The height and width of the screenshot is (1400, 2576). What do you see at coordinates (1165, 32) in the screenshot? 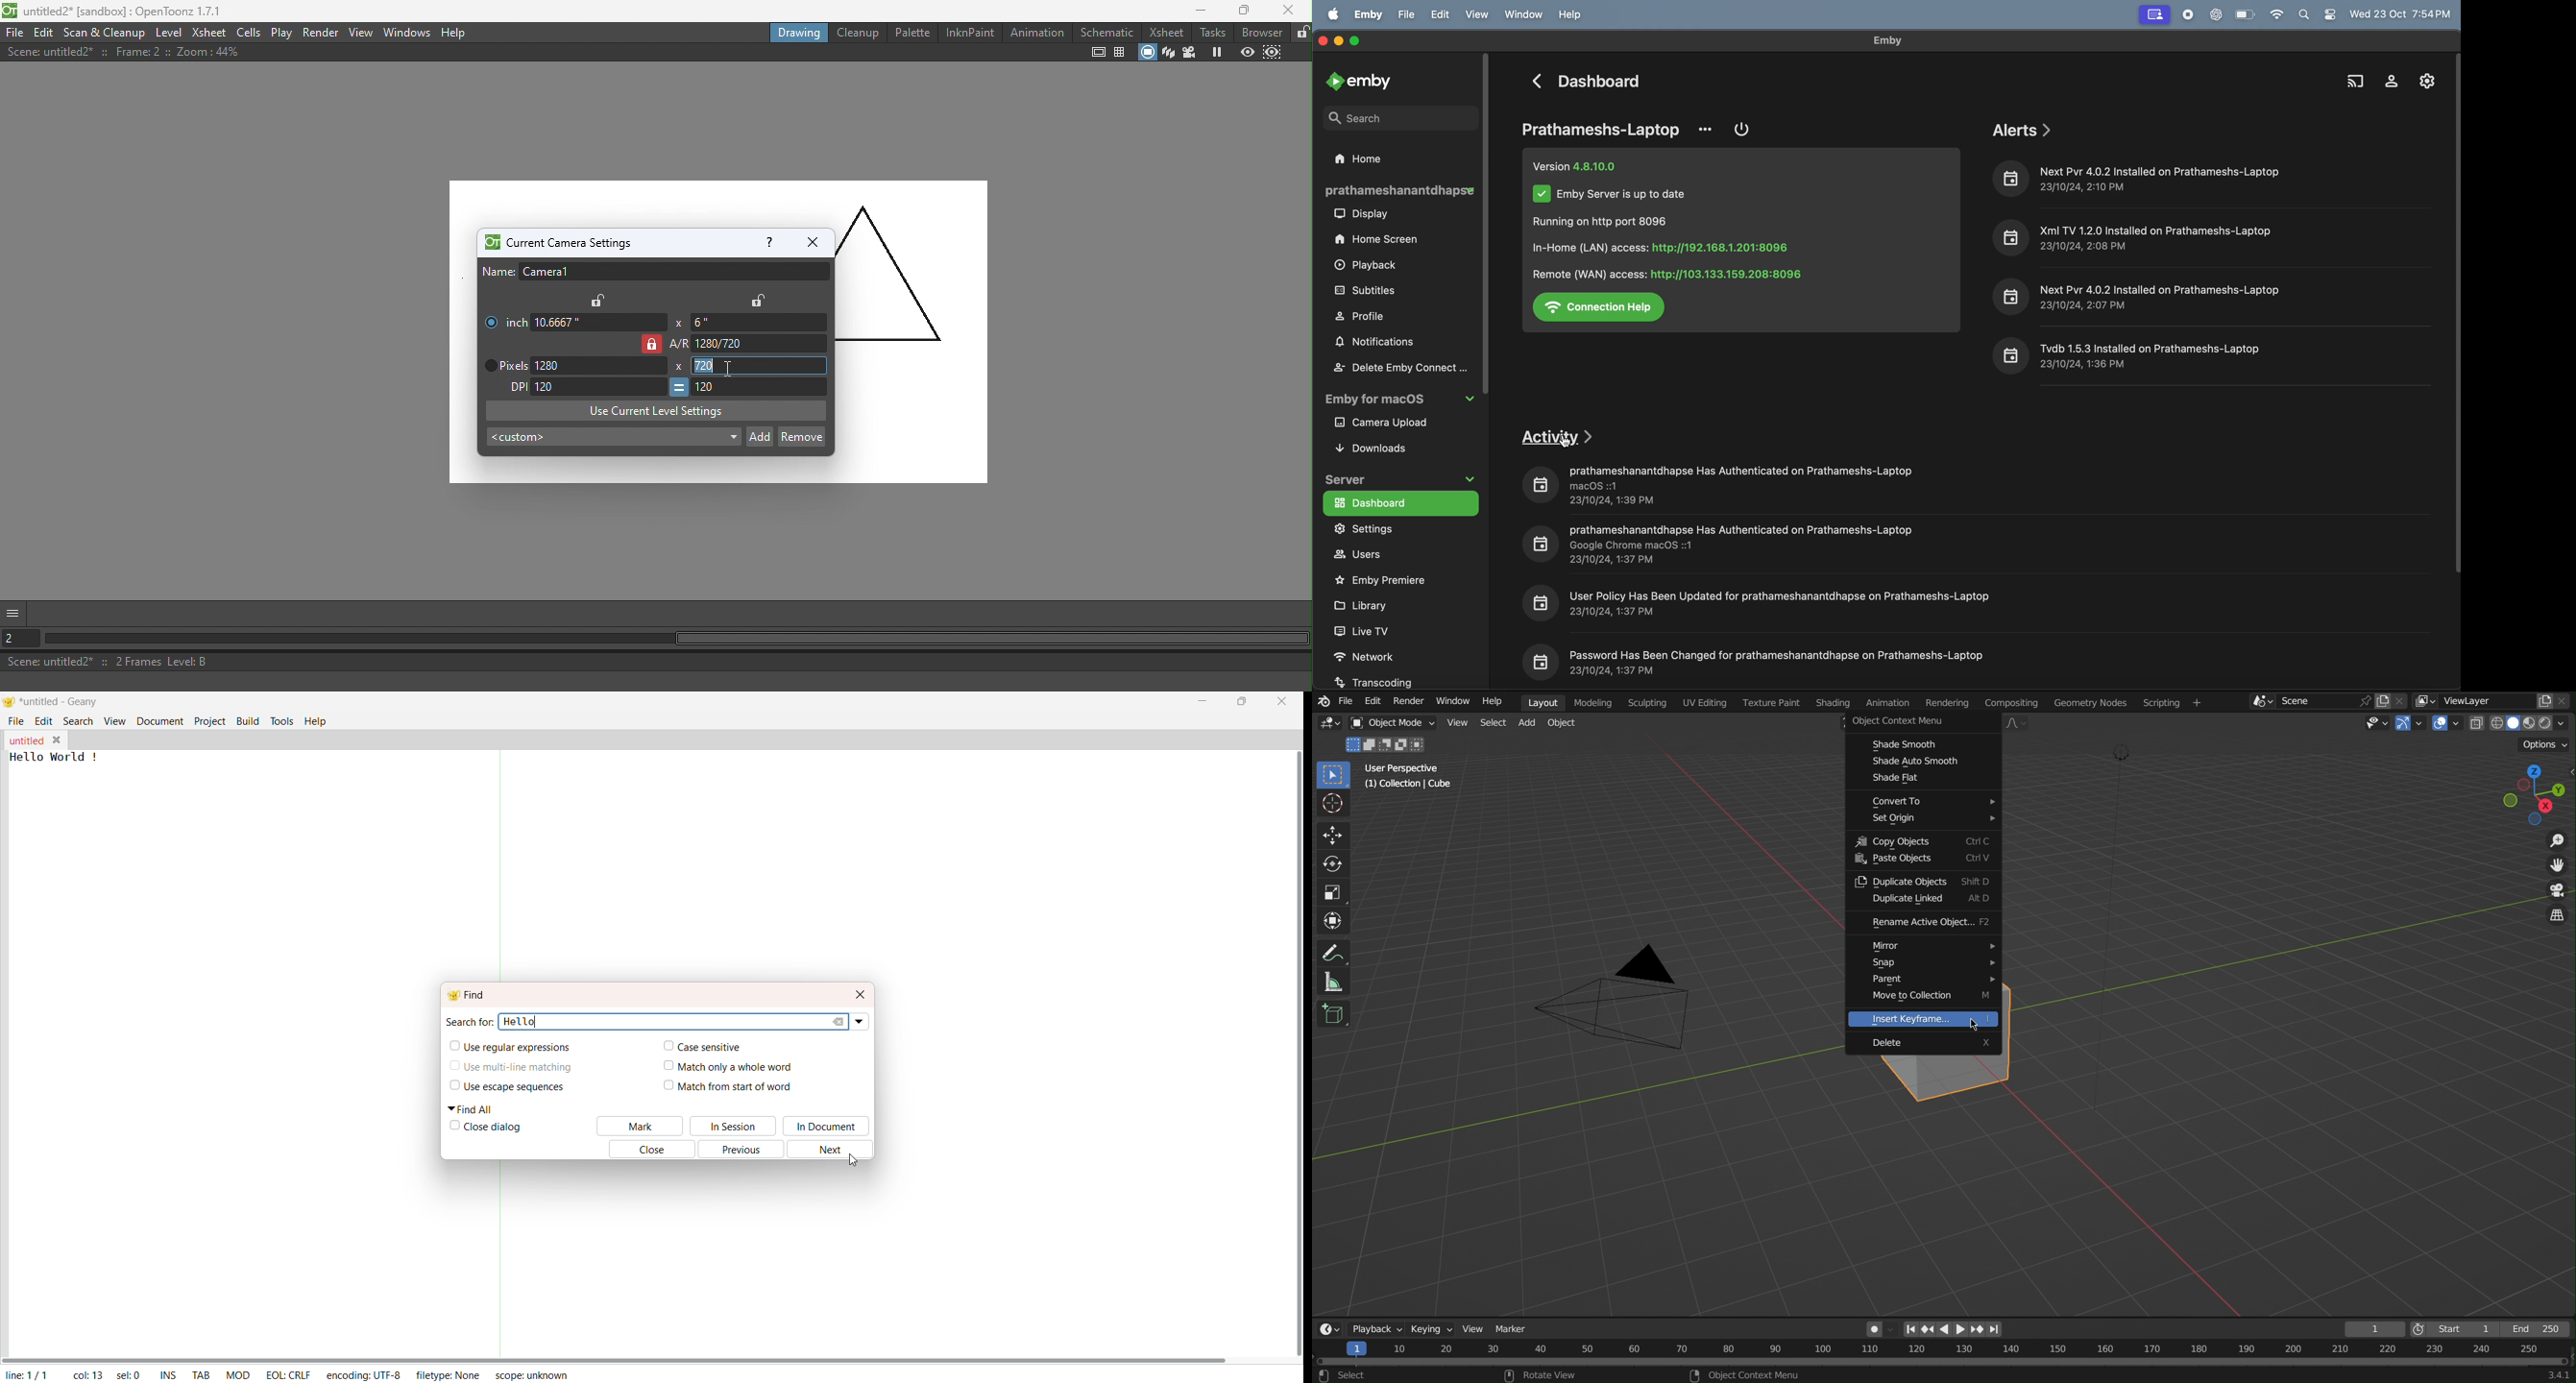
I see `Xsheet` at bounding box center [1165, 32].